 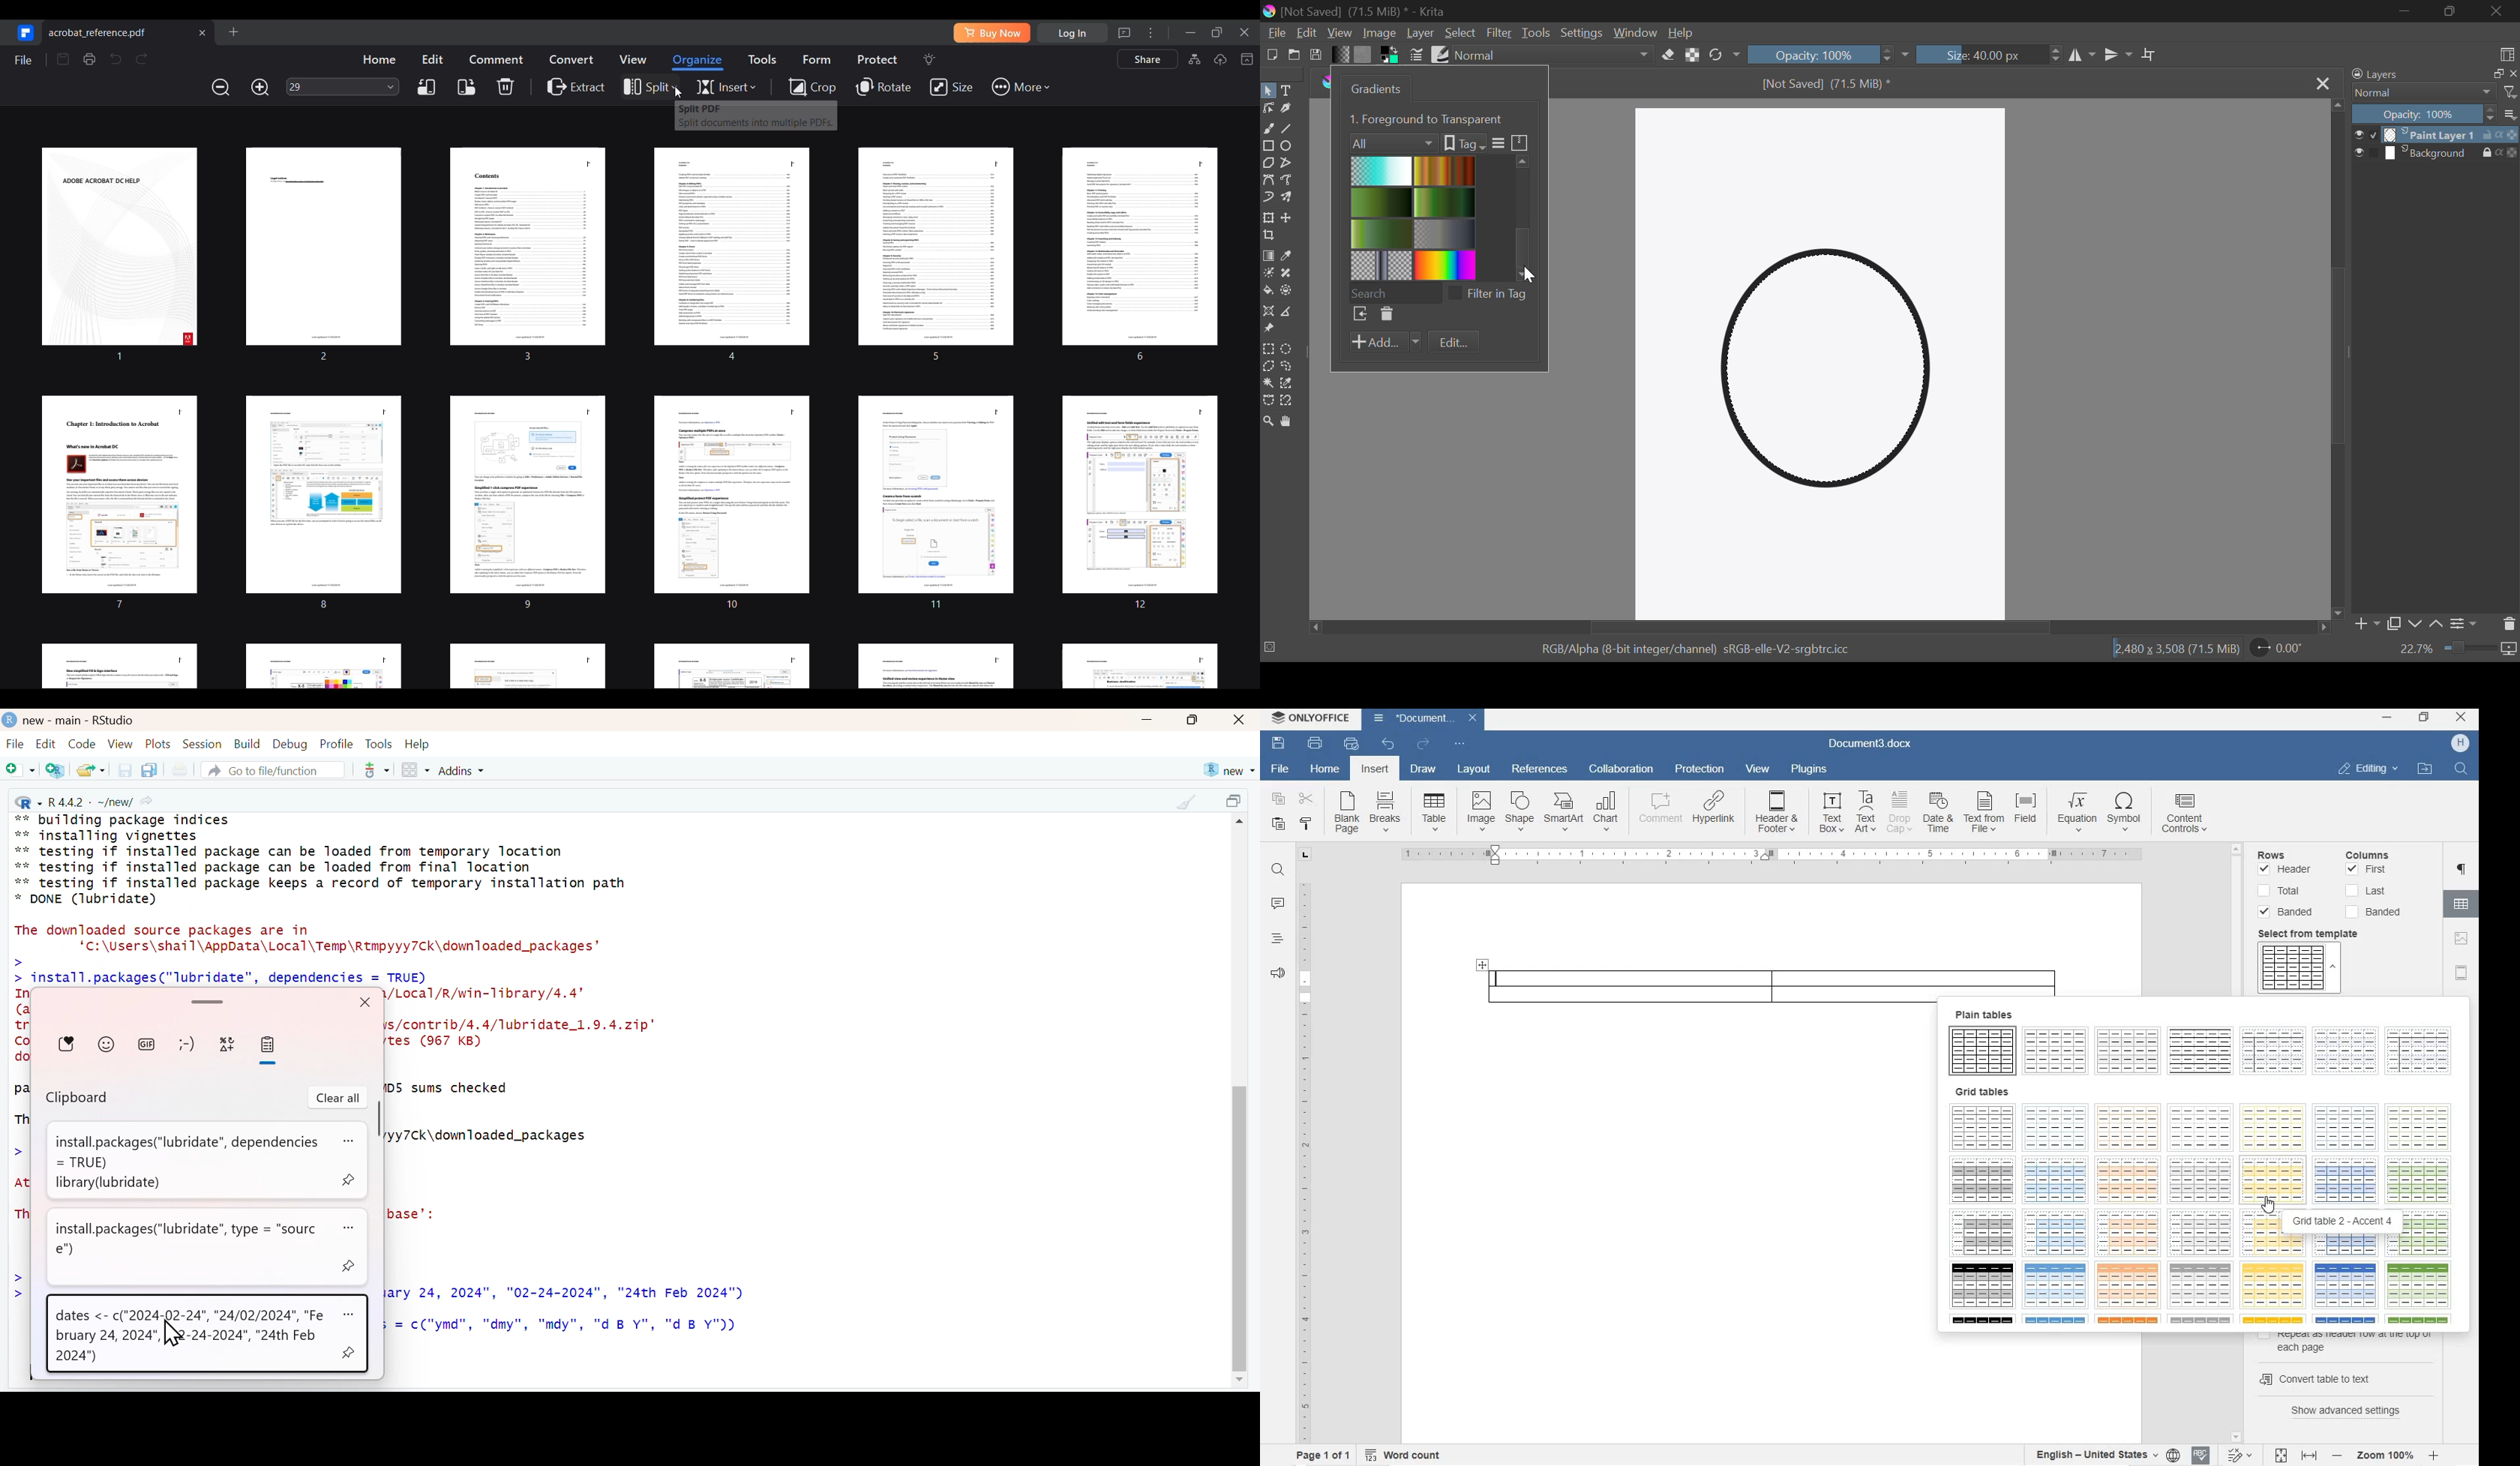 What do you see at coordinates (185, 1045) in the screenshot?
I see `Emoticon` at bounding box center [185, 1045].